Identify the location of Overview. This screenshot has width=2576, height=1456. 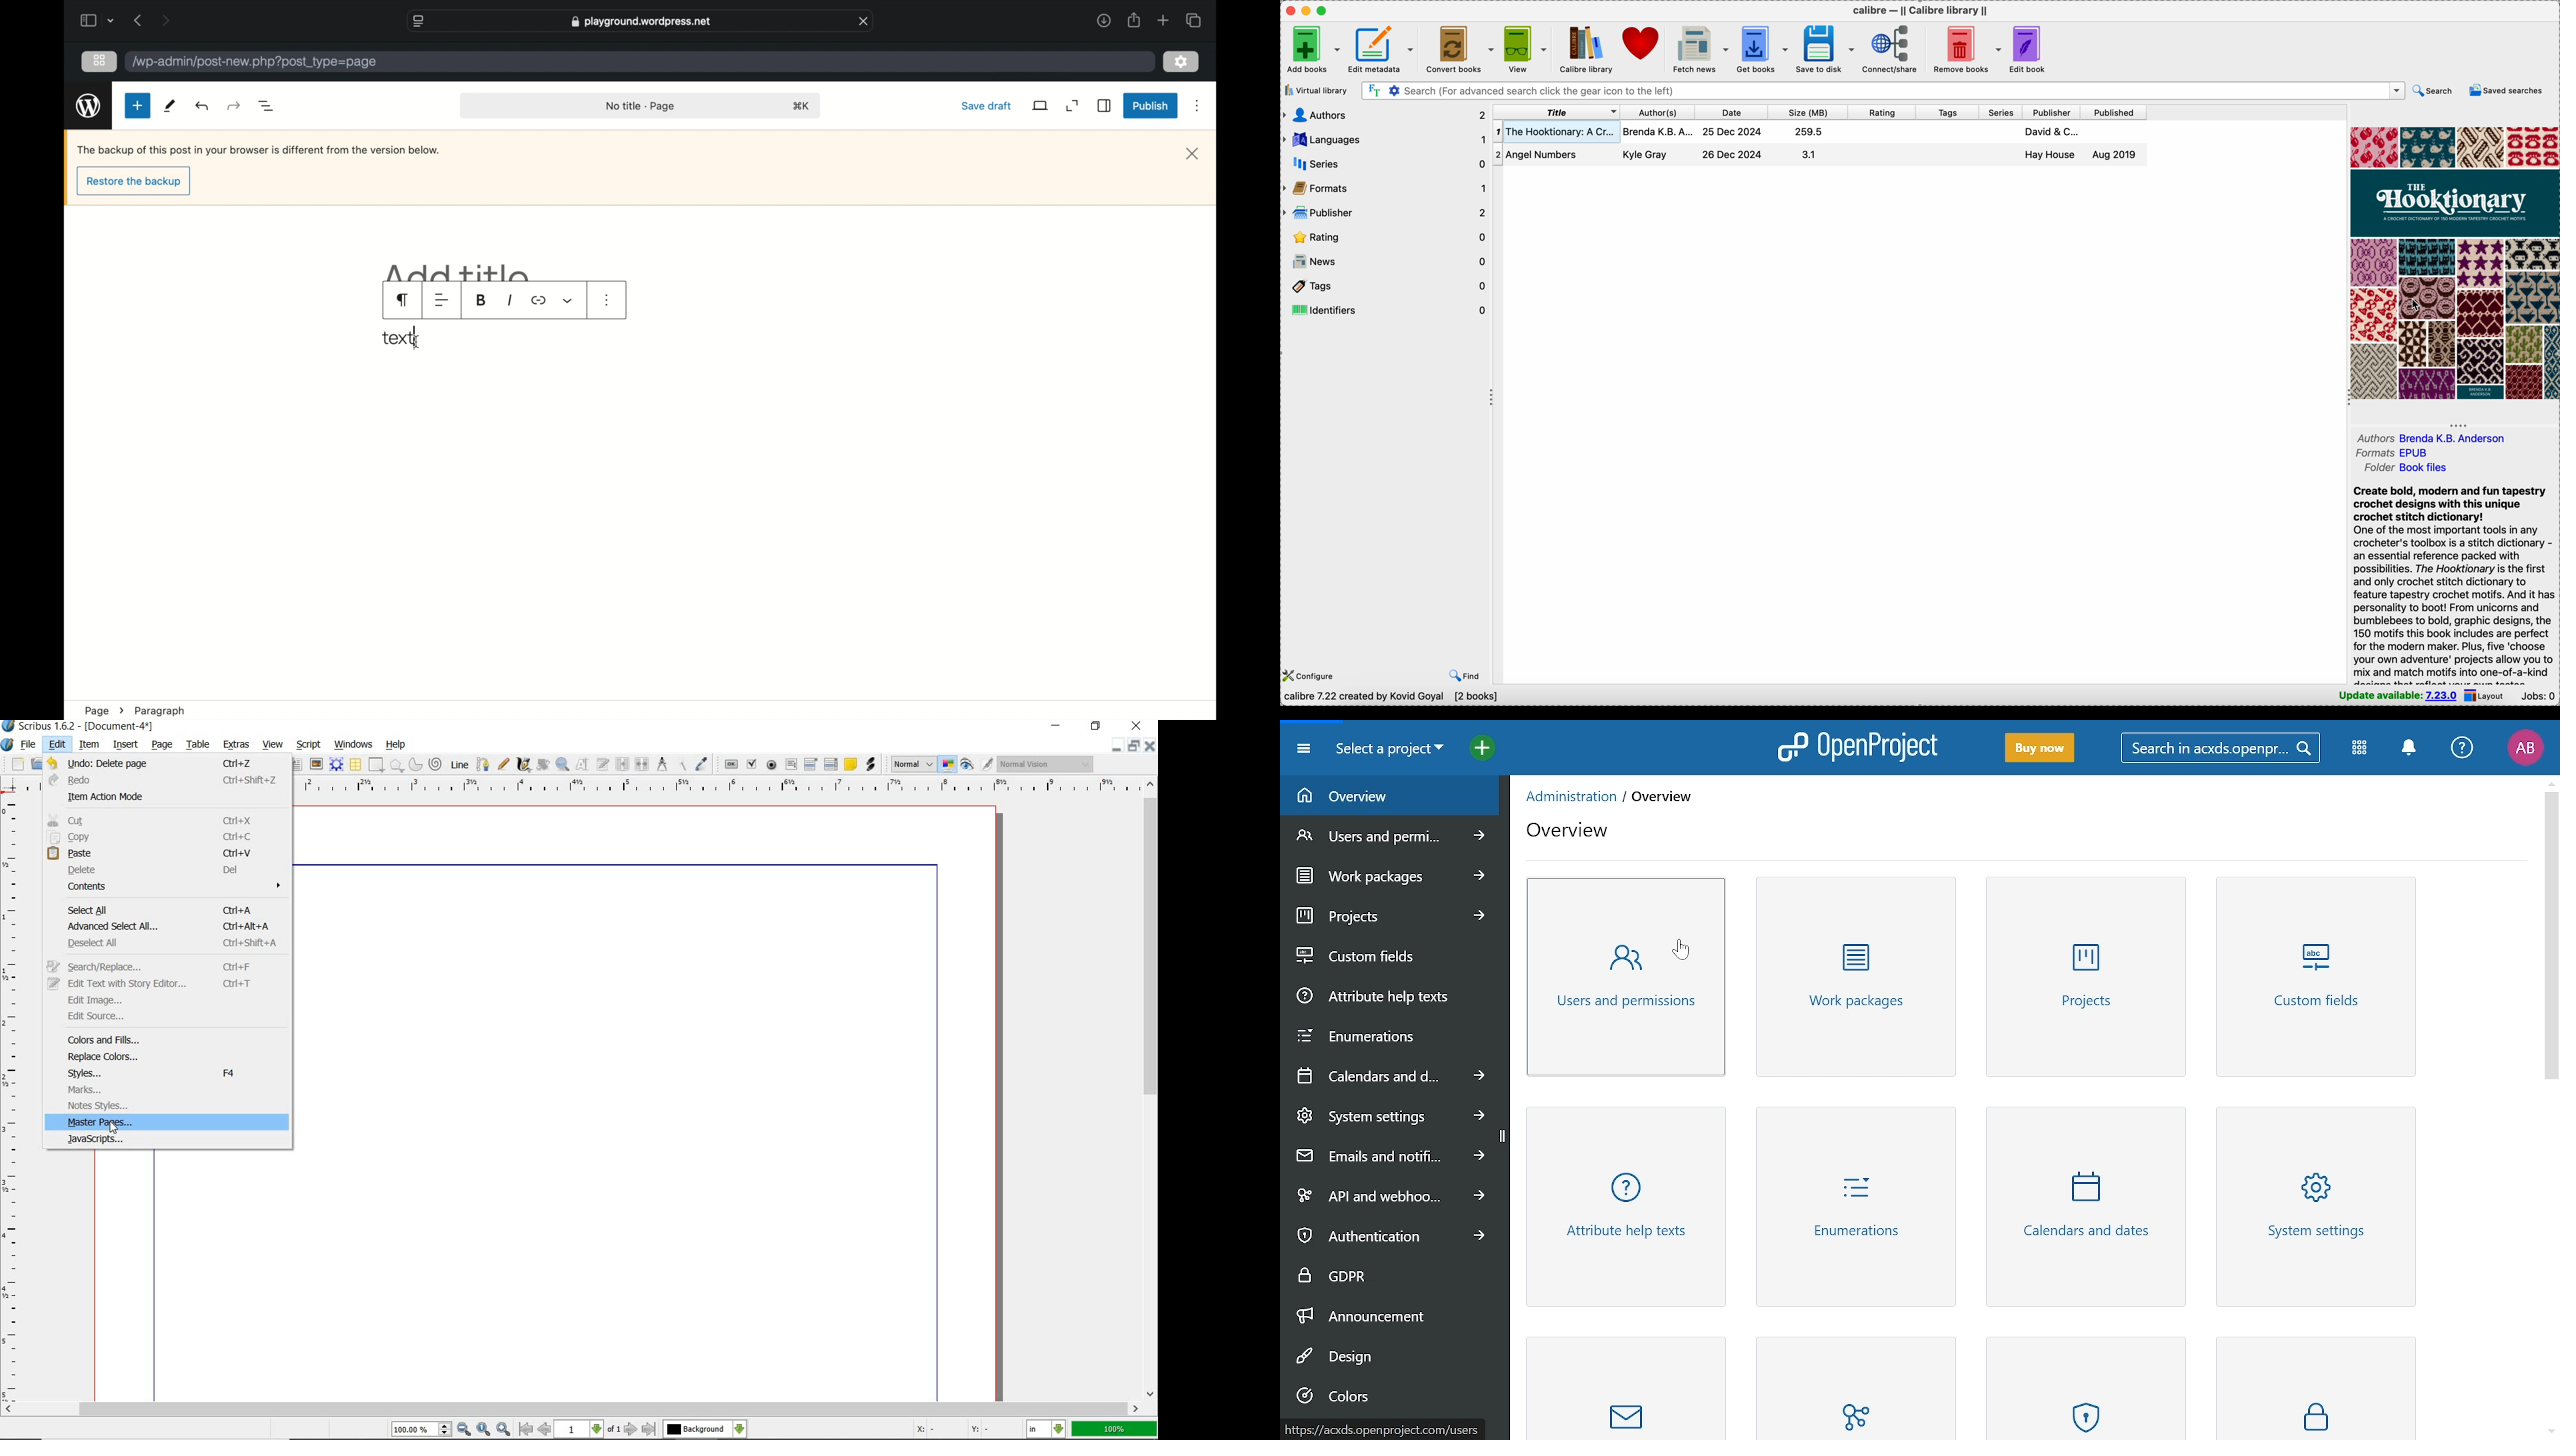
(1347, 797).